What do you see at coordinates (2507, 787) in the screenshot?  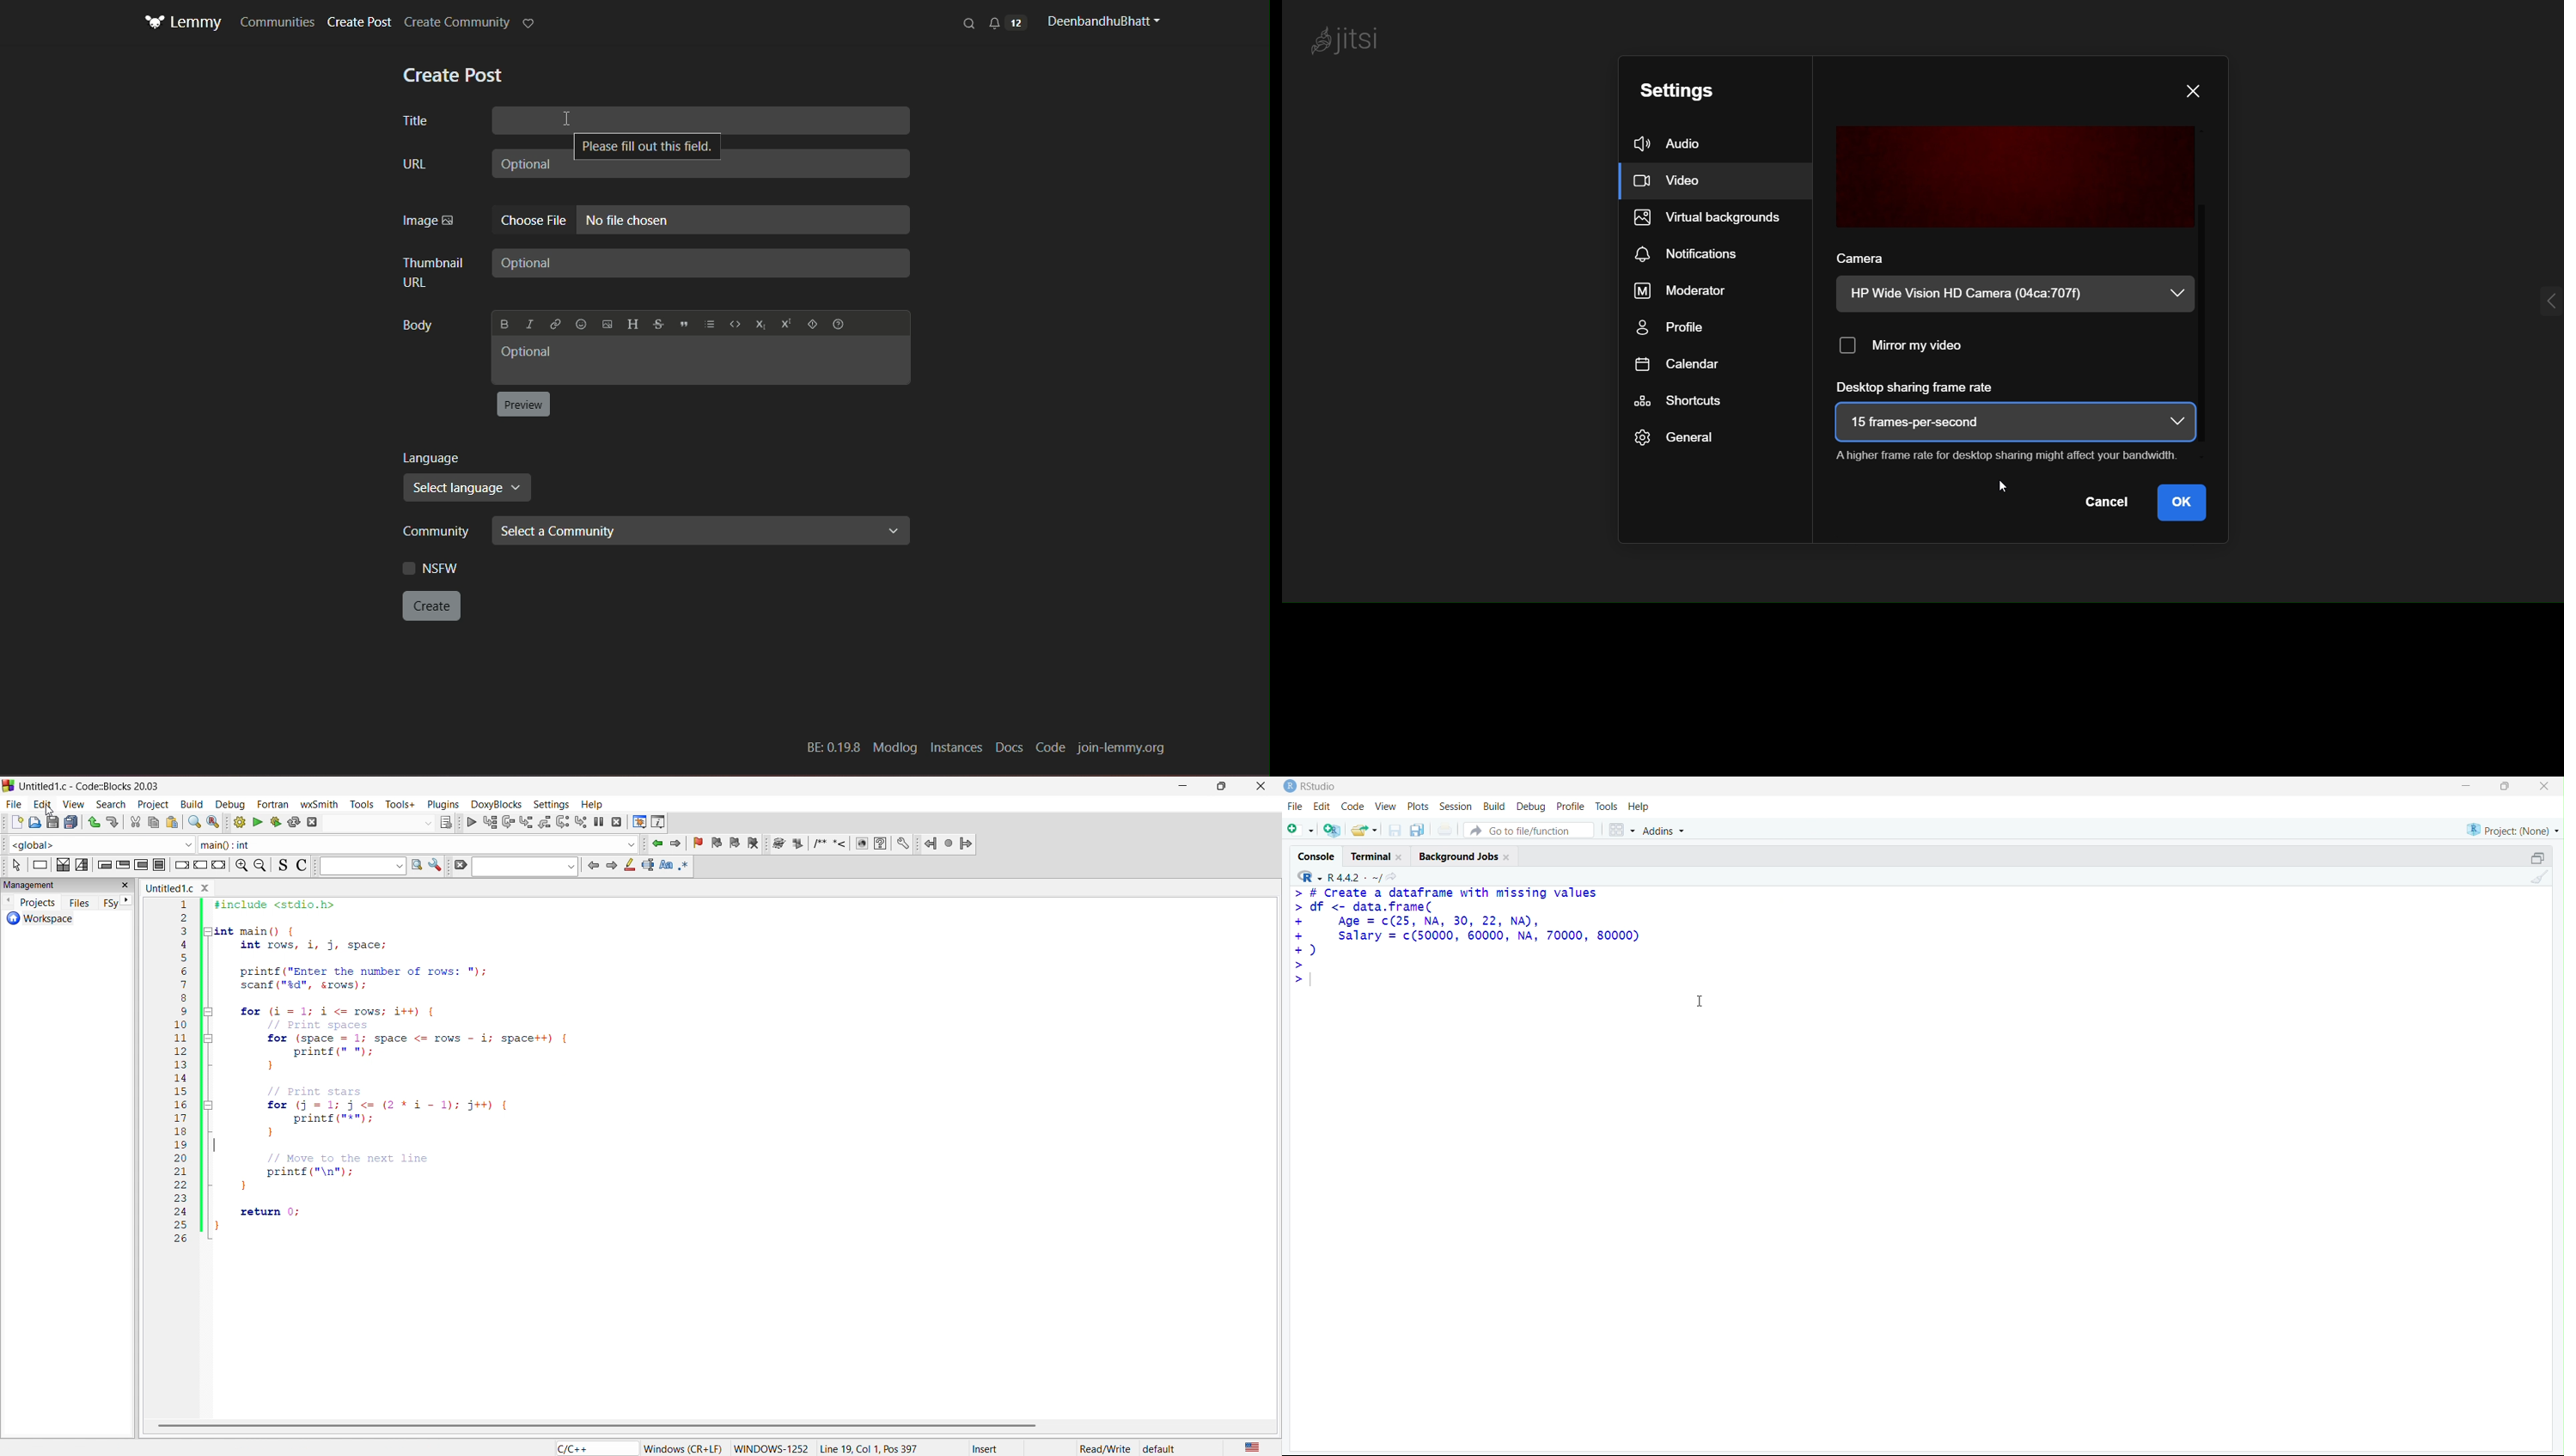 I see `Maximize` at bounding box center [2507, 787].